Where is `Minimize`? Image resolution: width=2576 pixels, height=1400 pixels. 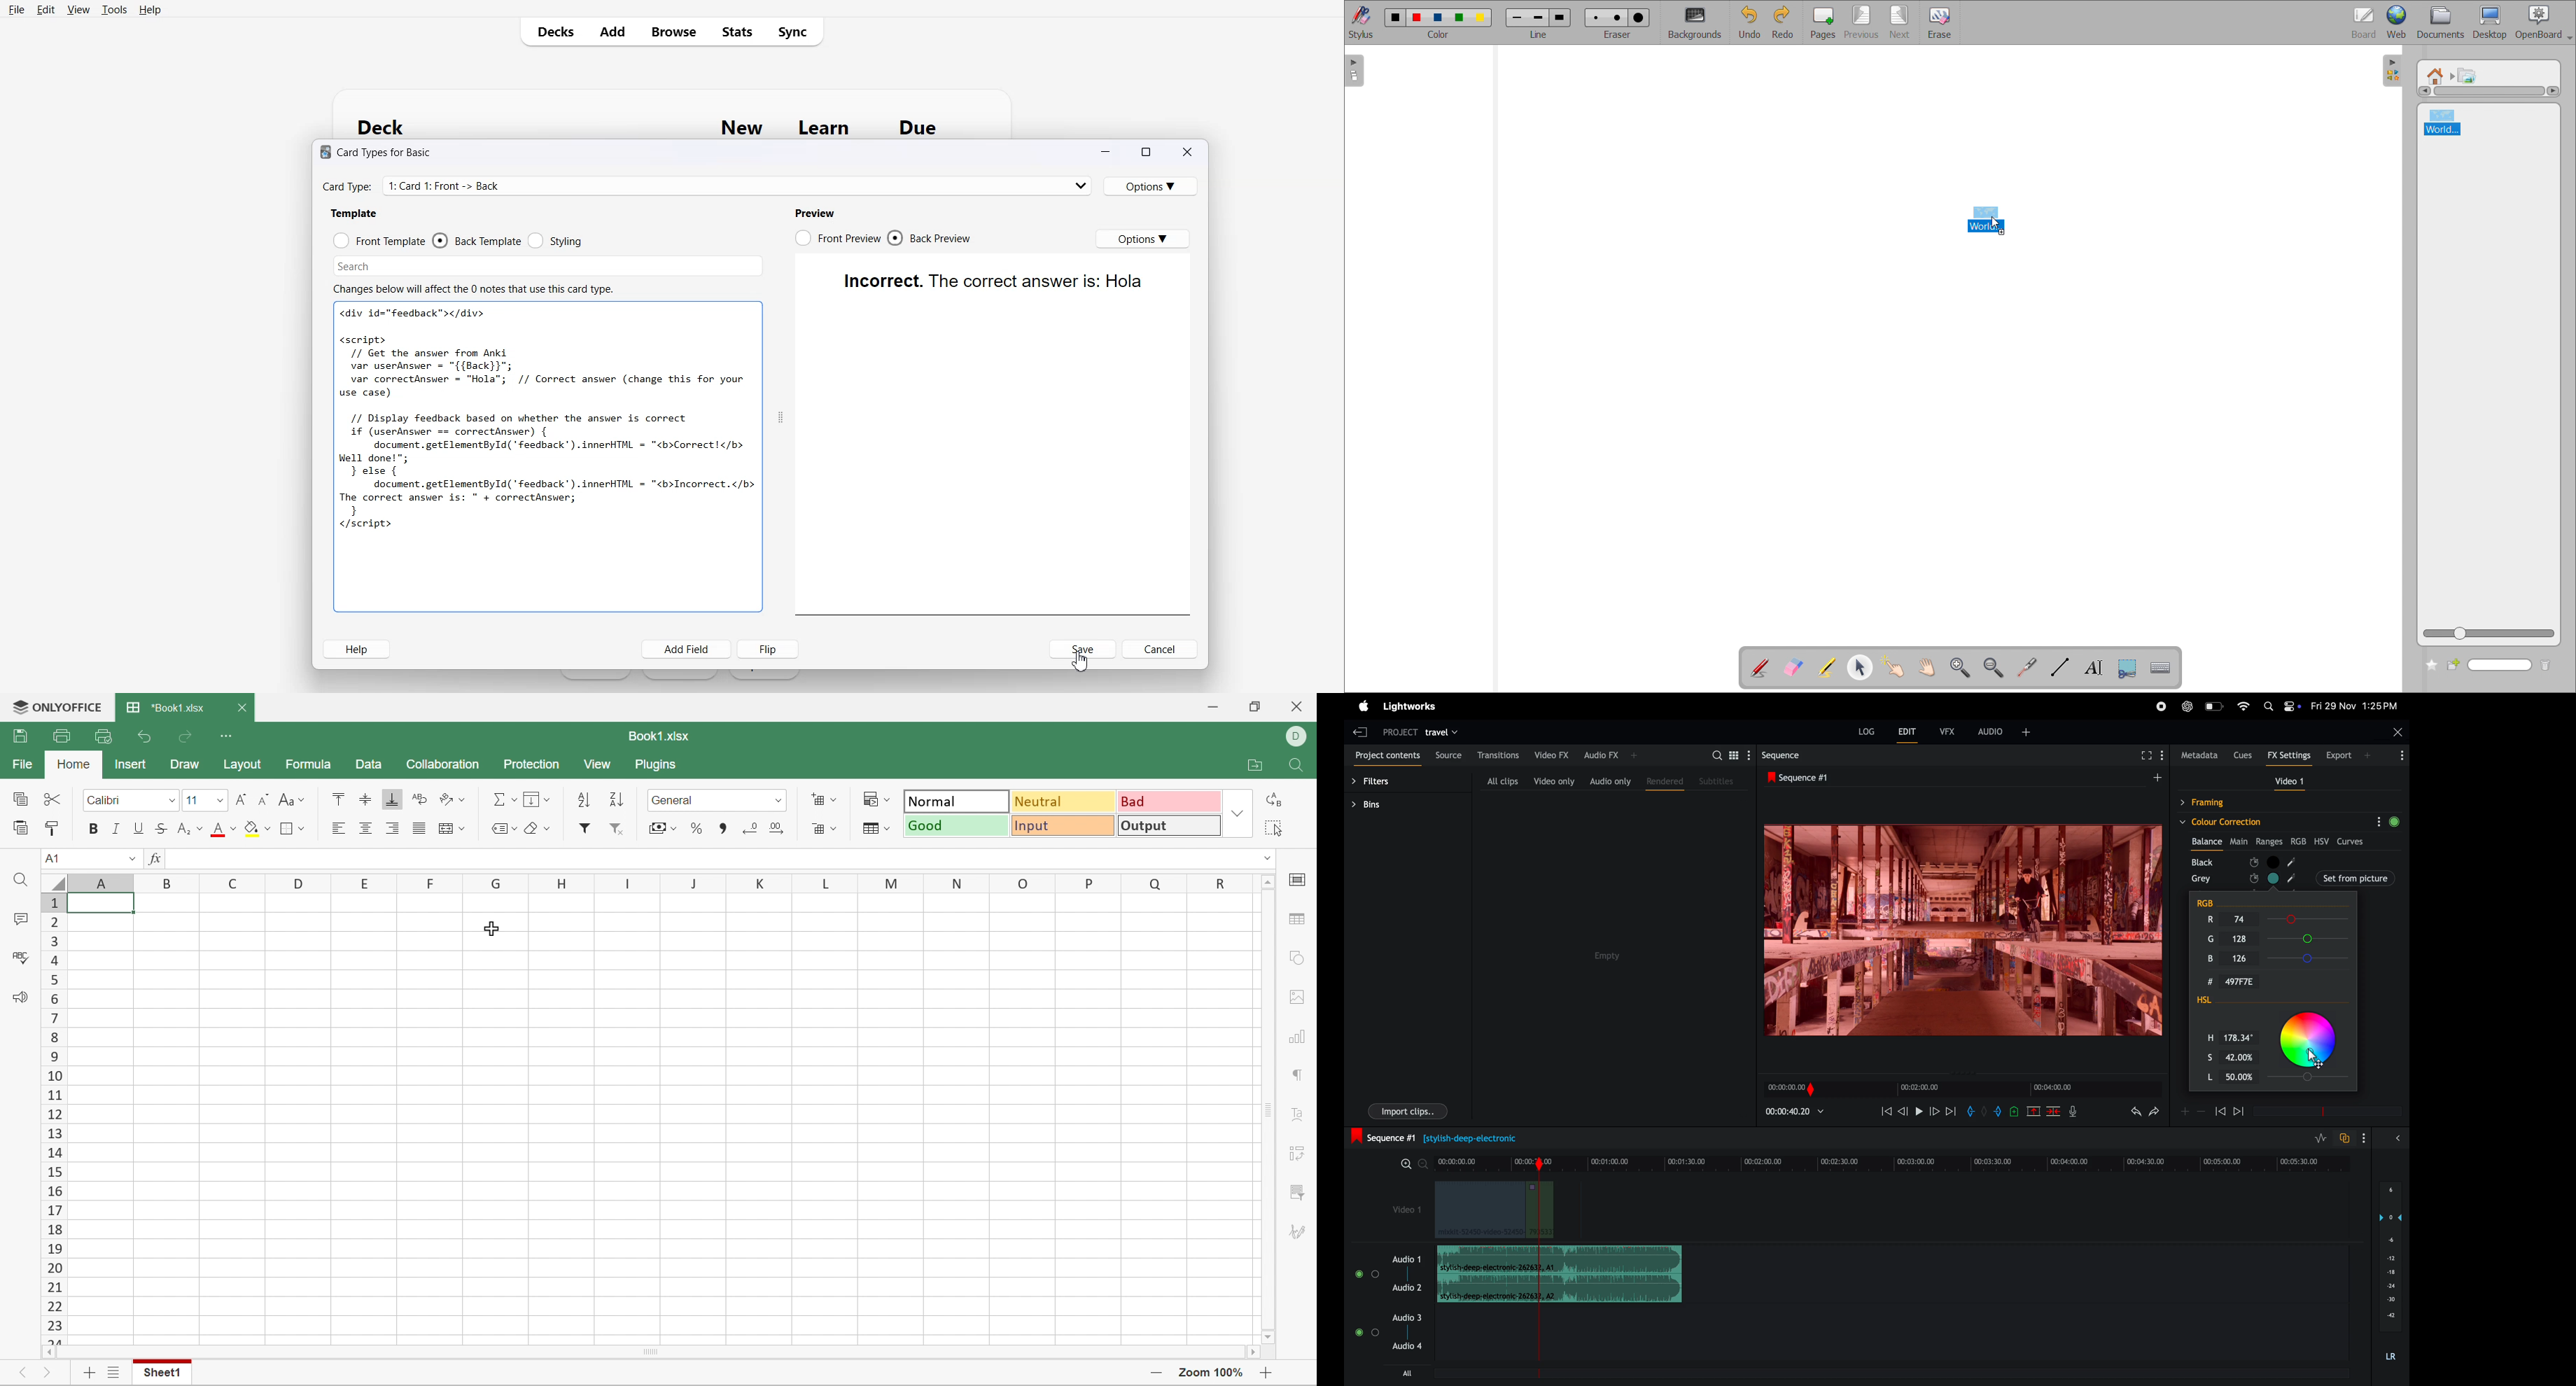 Minimize is located at coordinates (1213, 707).